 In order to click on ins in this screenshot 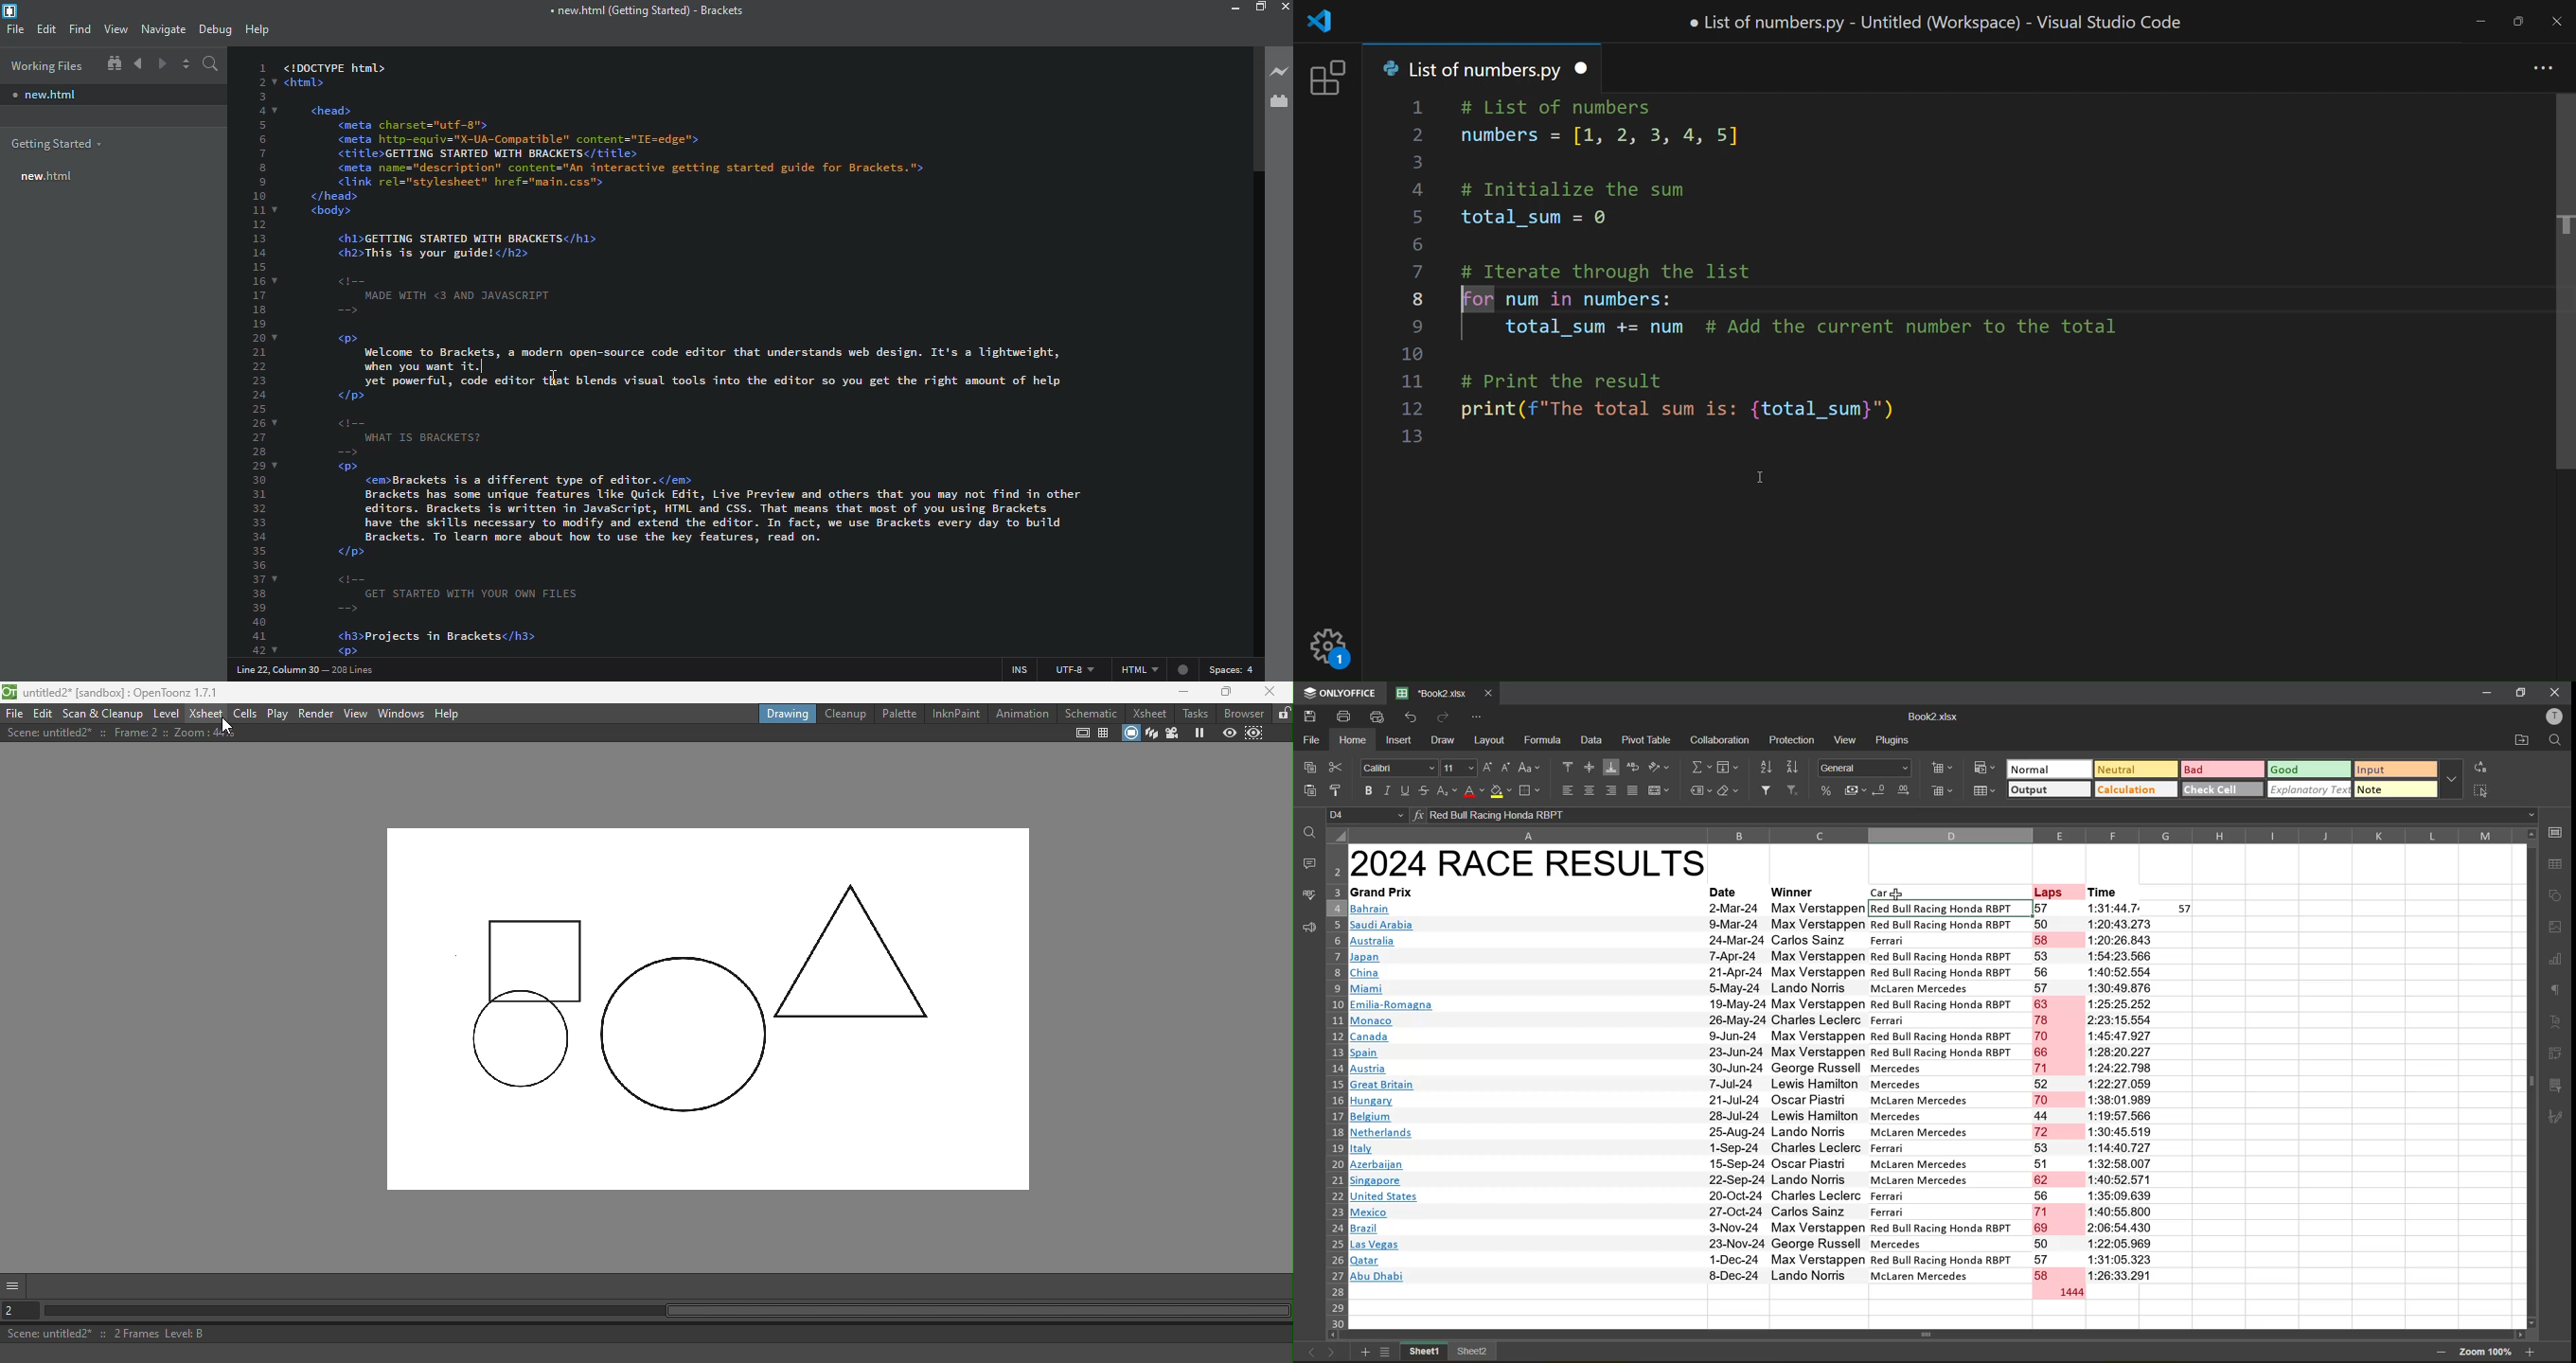, I will do `click(1016, 668)`.